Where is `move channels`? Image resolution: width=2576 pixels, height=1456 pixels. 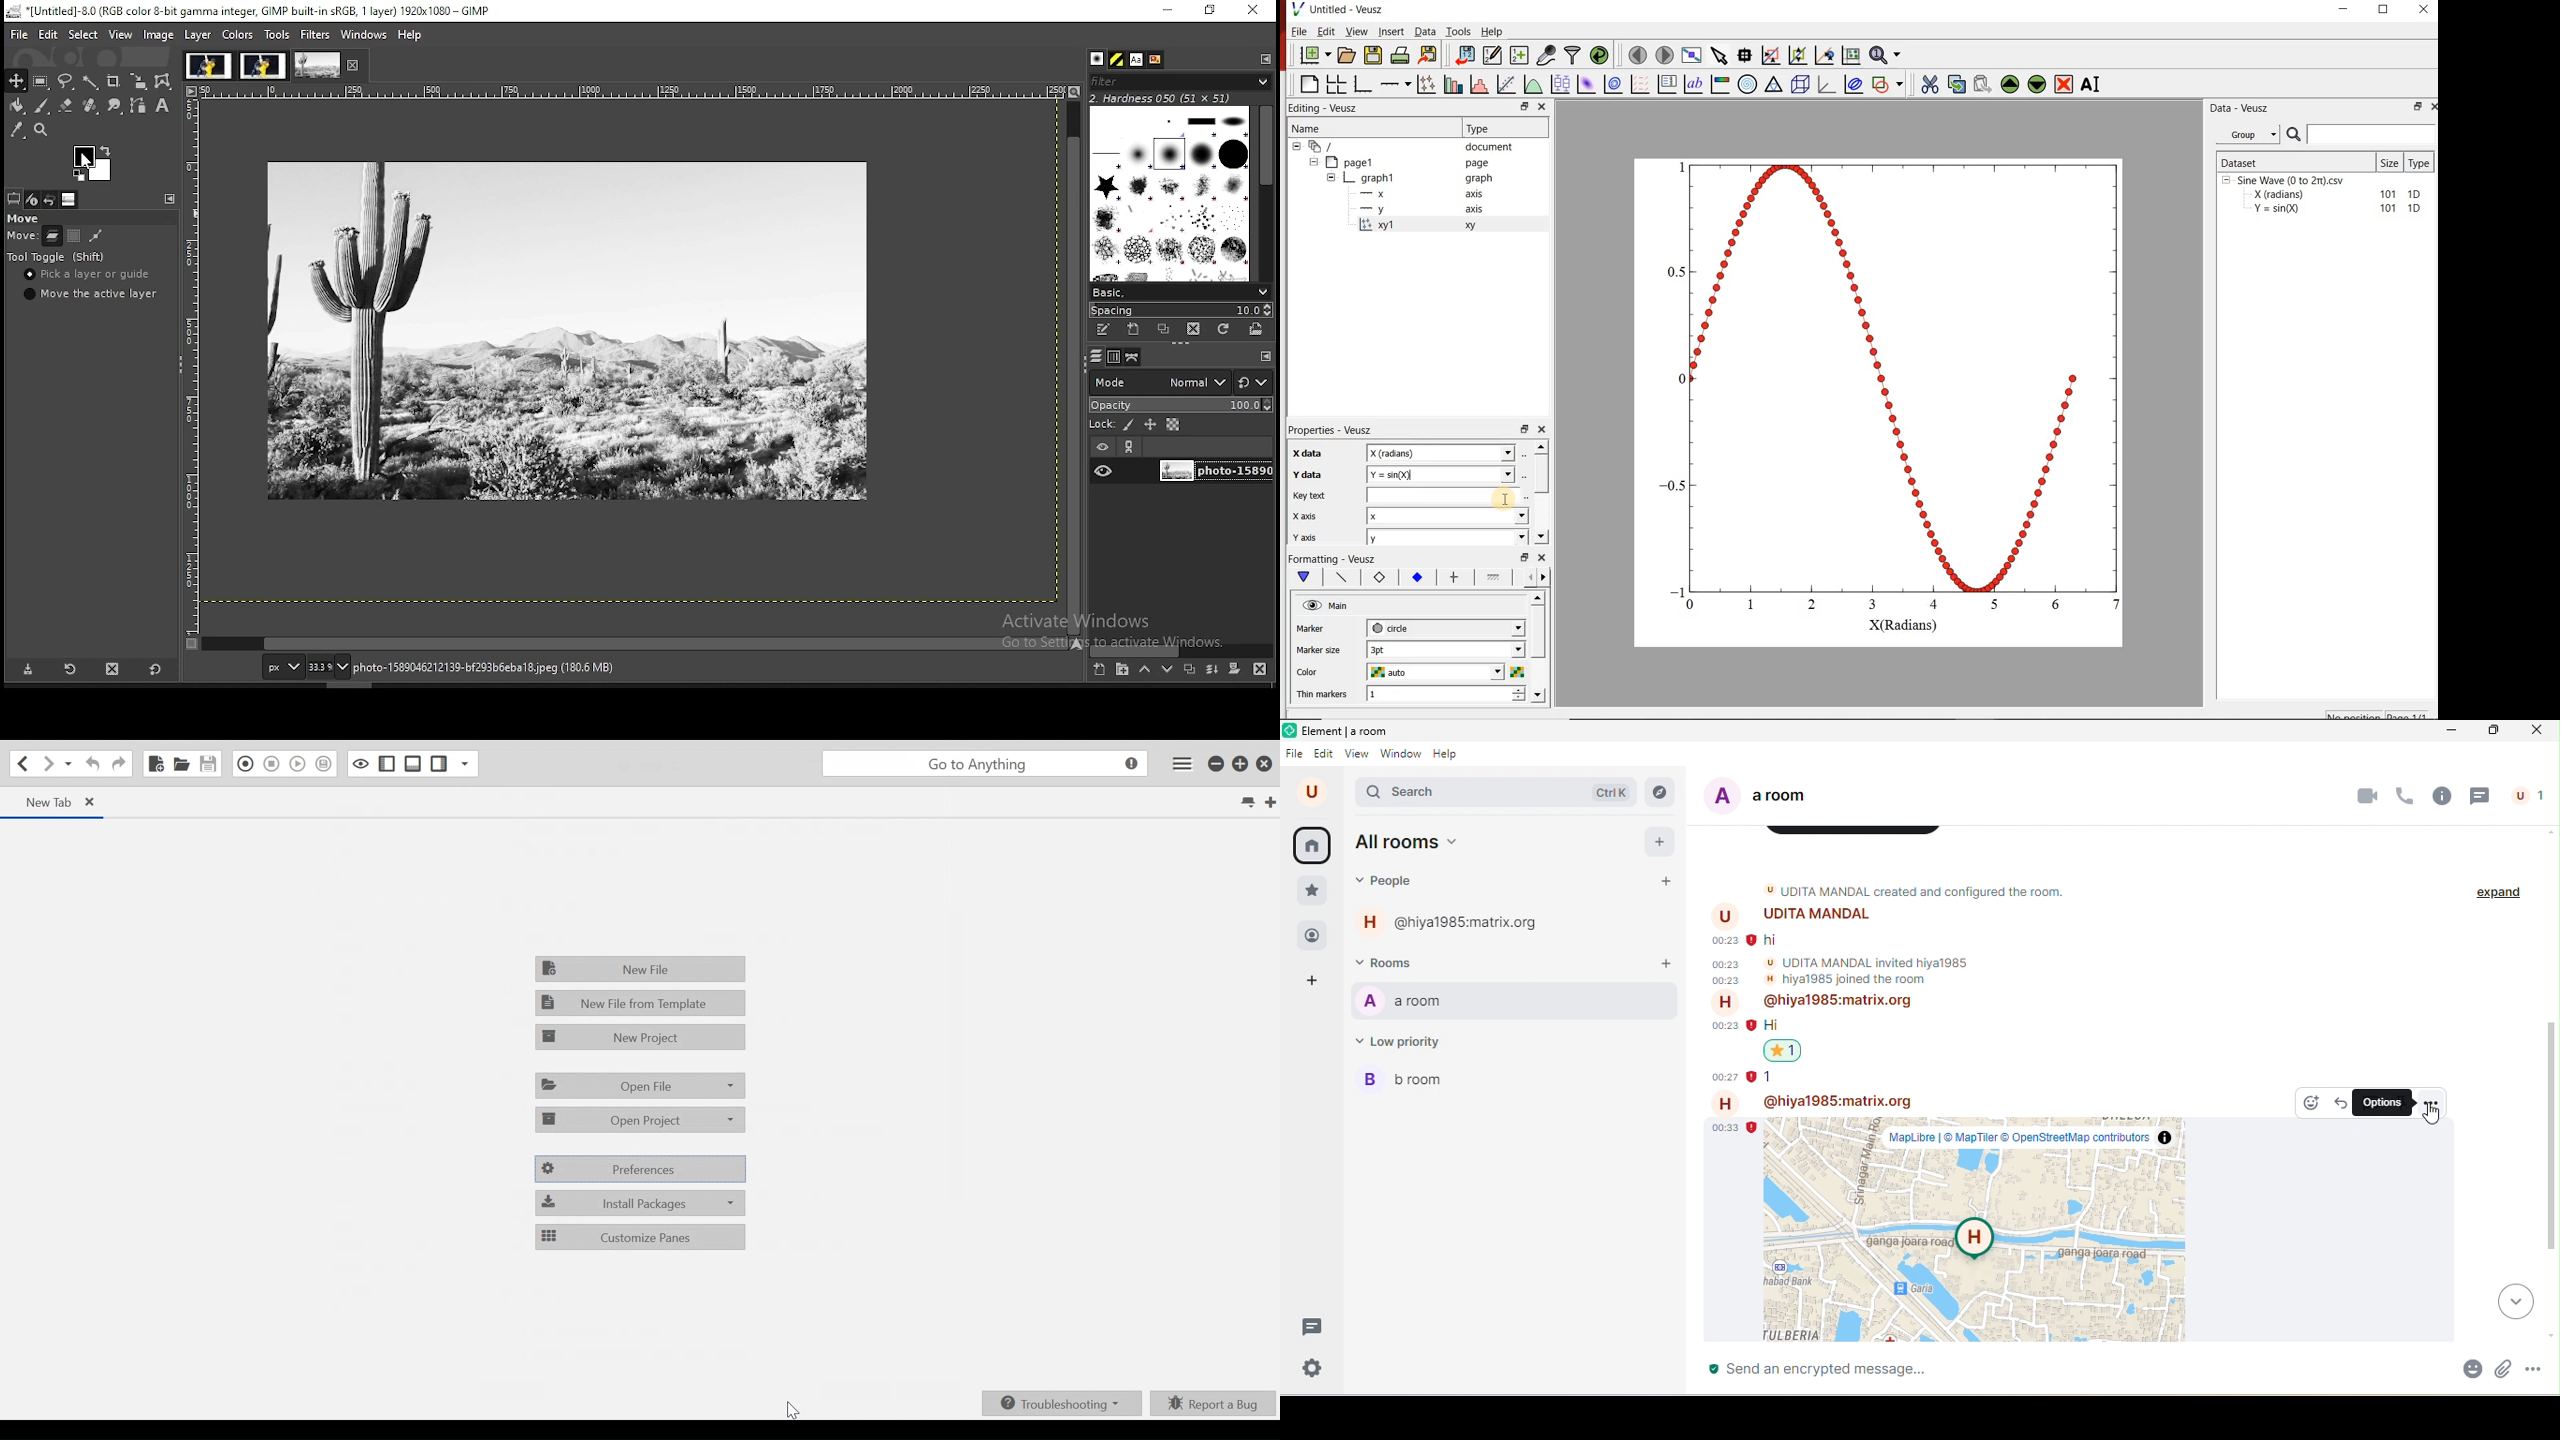
move channels is located at coordinates (74, 235).